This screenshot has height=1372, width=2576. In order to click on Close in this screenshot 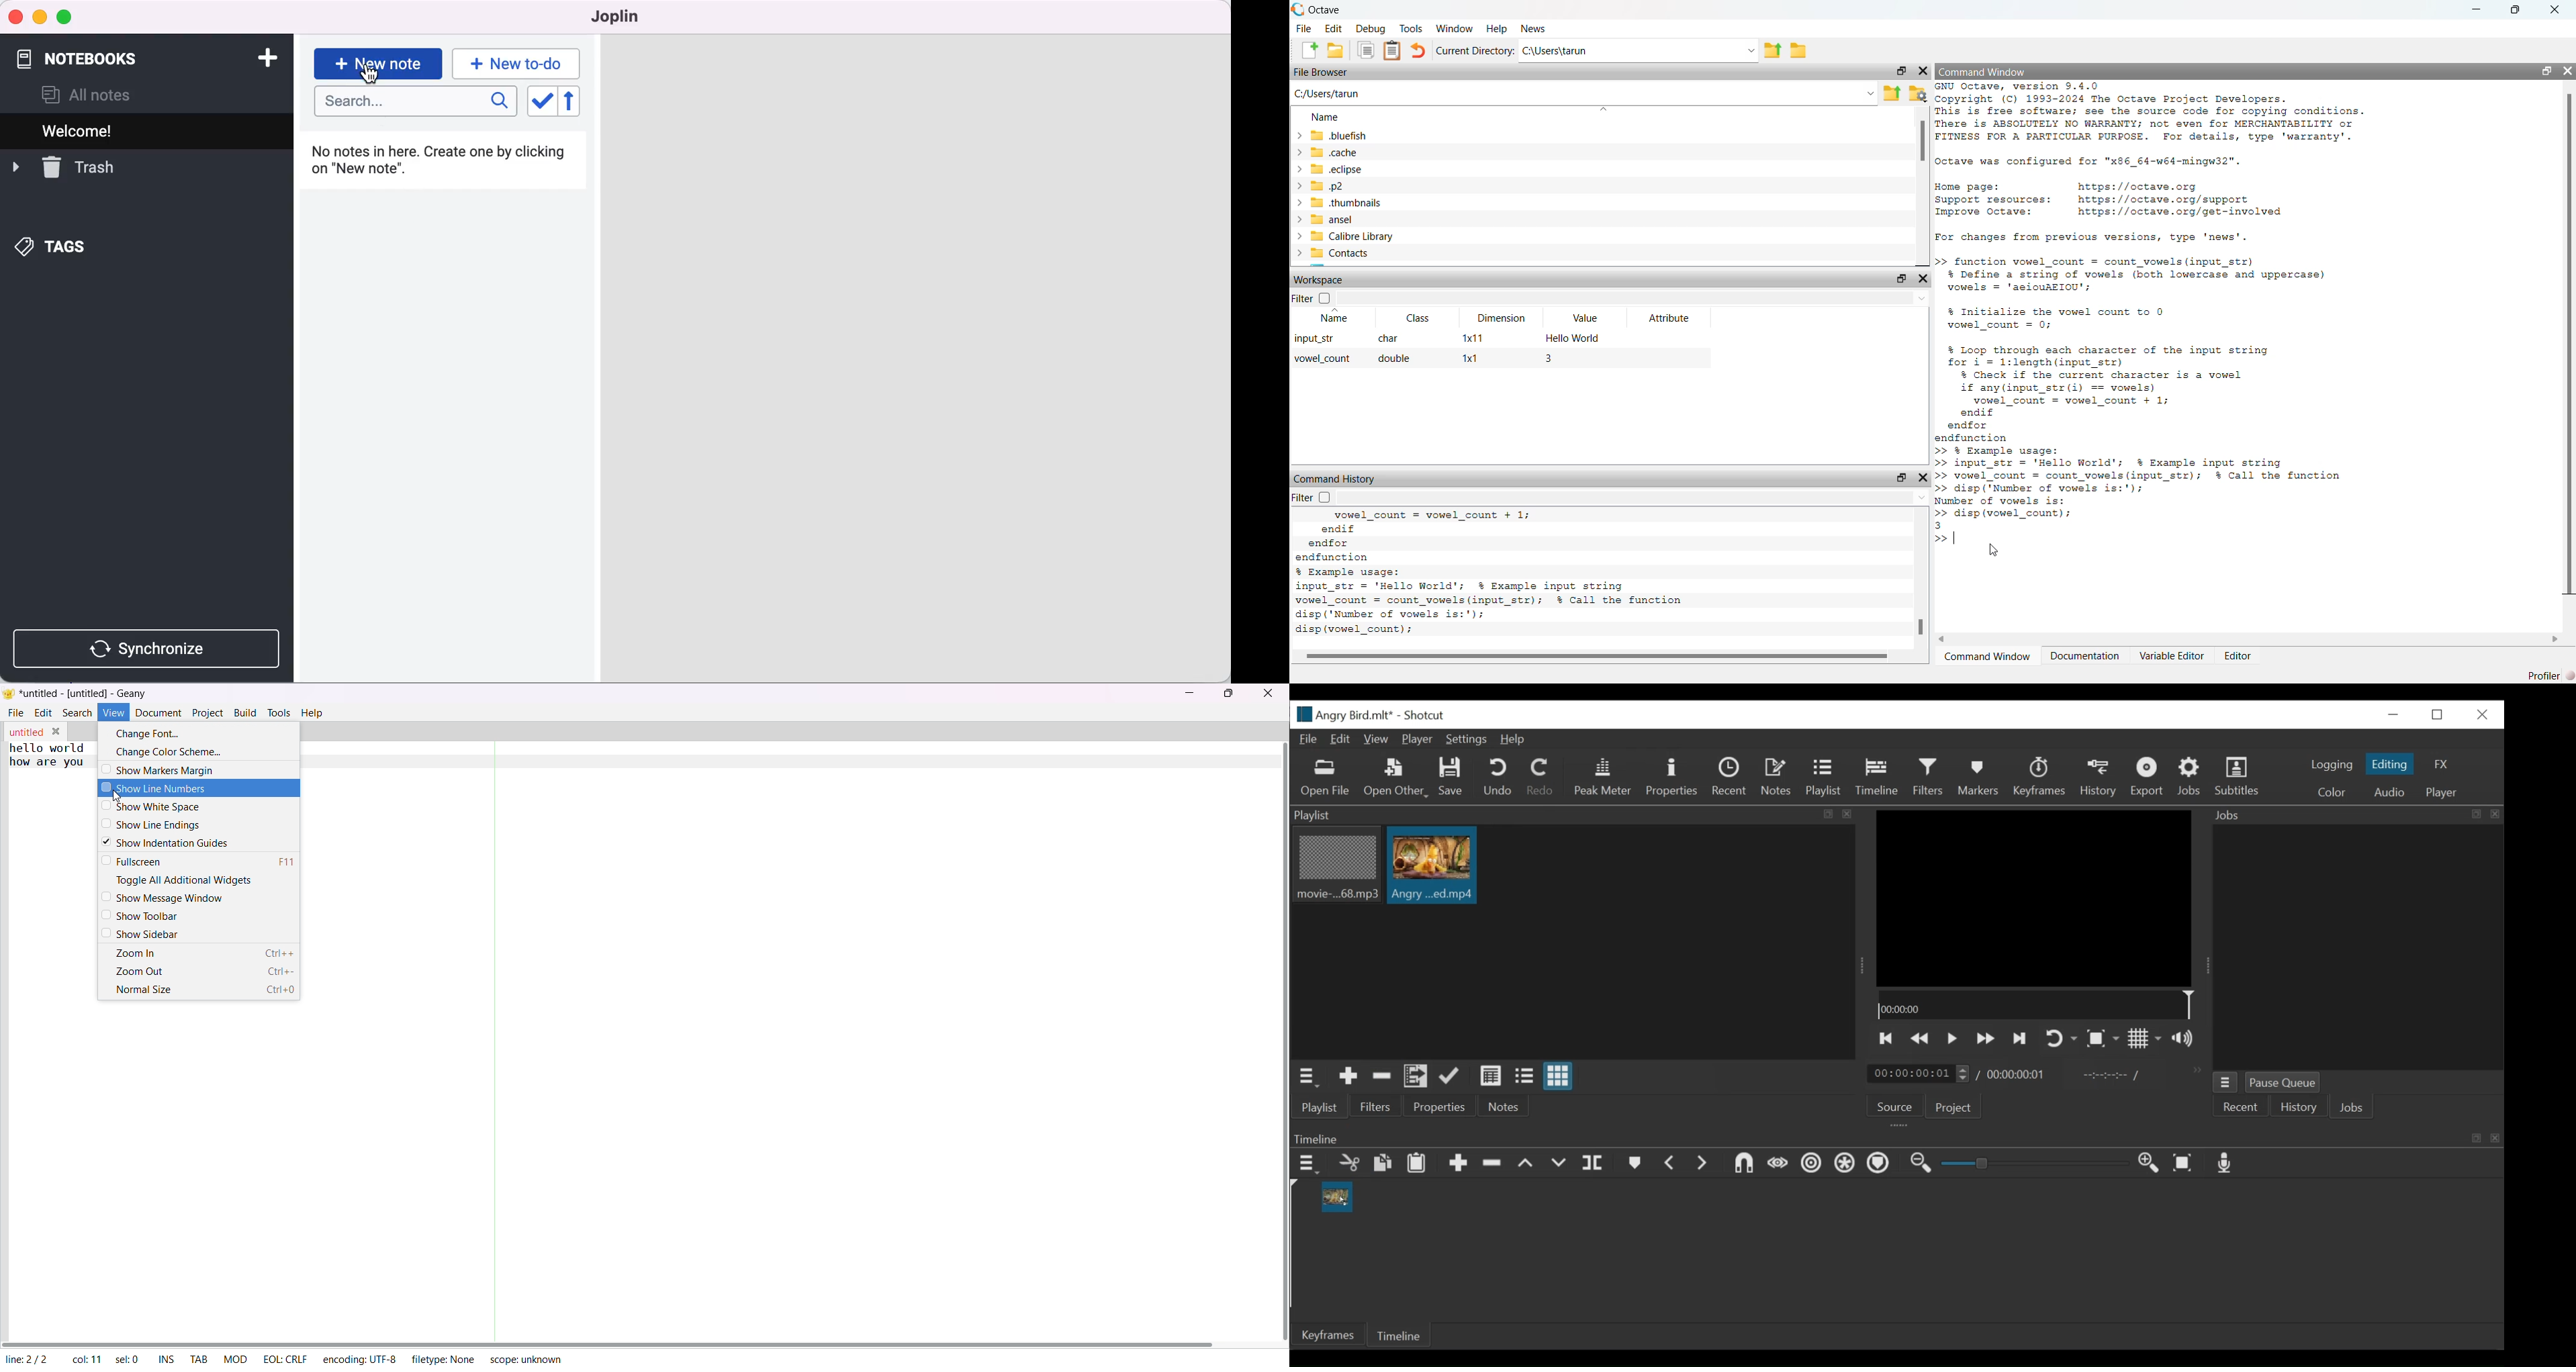, I will do `click(2479, 714)`.